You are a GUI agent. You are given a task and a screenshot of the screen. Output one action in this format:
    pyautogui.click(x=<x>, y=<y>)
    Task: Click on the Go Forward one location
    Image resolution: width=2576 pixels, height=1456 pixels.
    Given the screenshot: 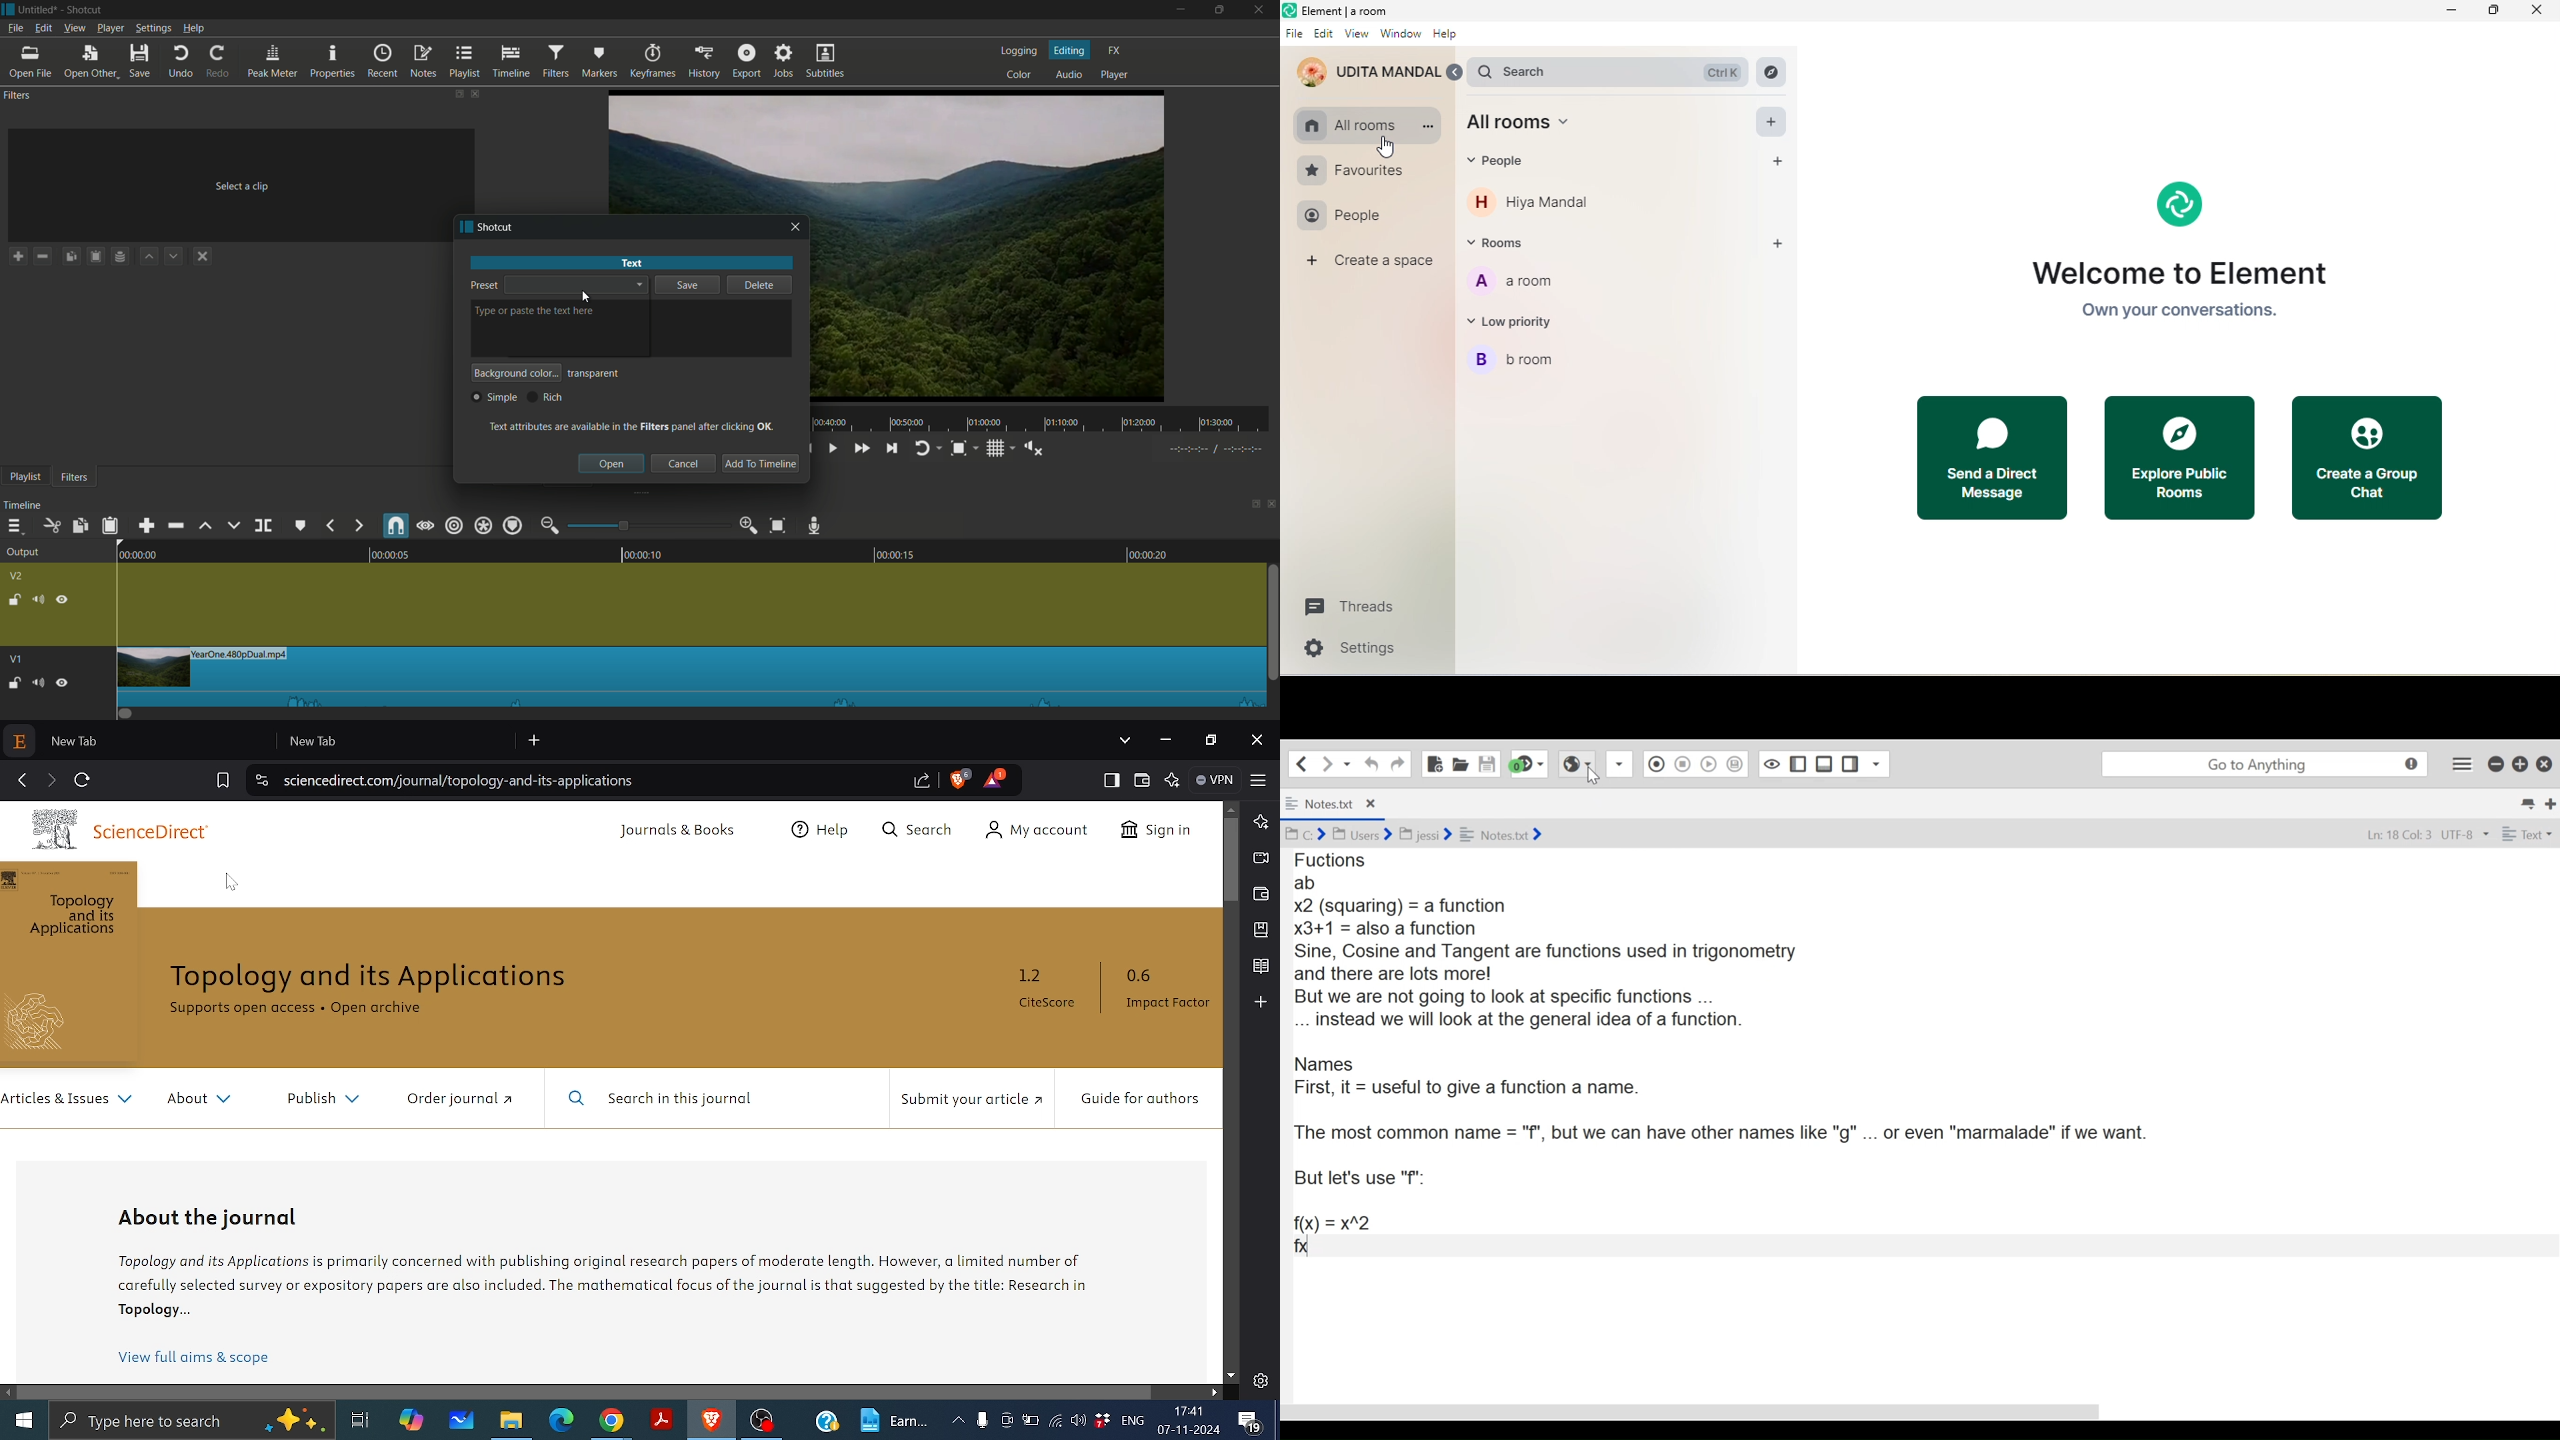 What is the action you would take?
    pyautogui.click(x=1327, y=763)
    